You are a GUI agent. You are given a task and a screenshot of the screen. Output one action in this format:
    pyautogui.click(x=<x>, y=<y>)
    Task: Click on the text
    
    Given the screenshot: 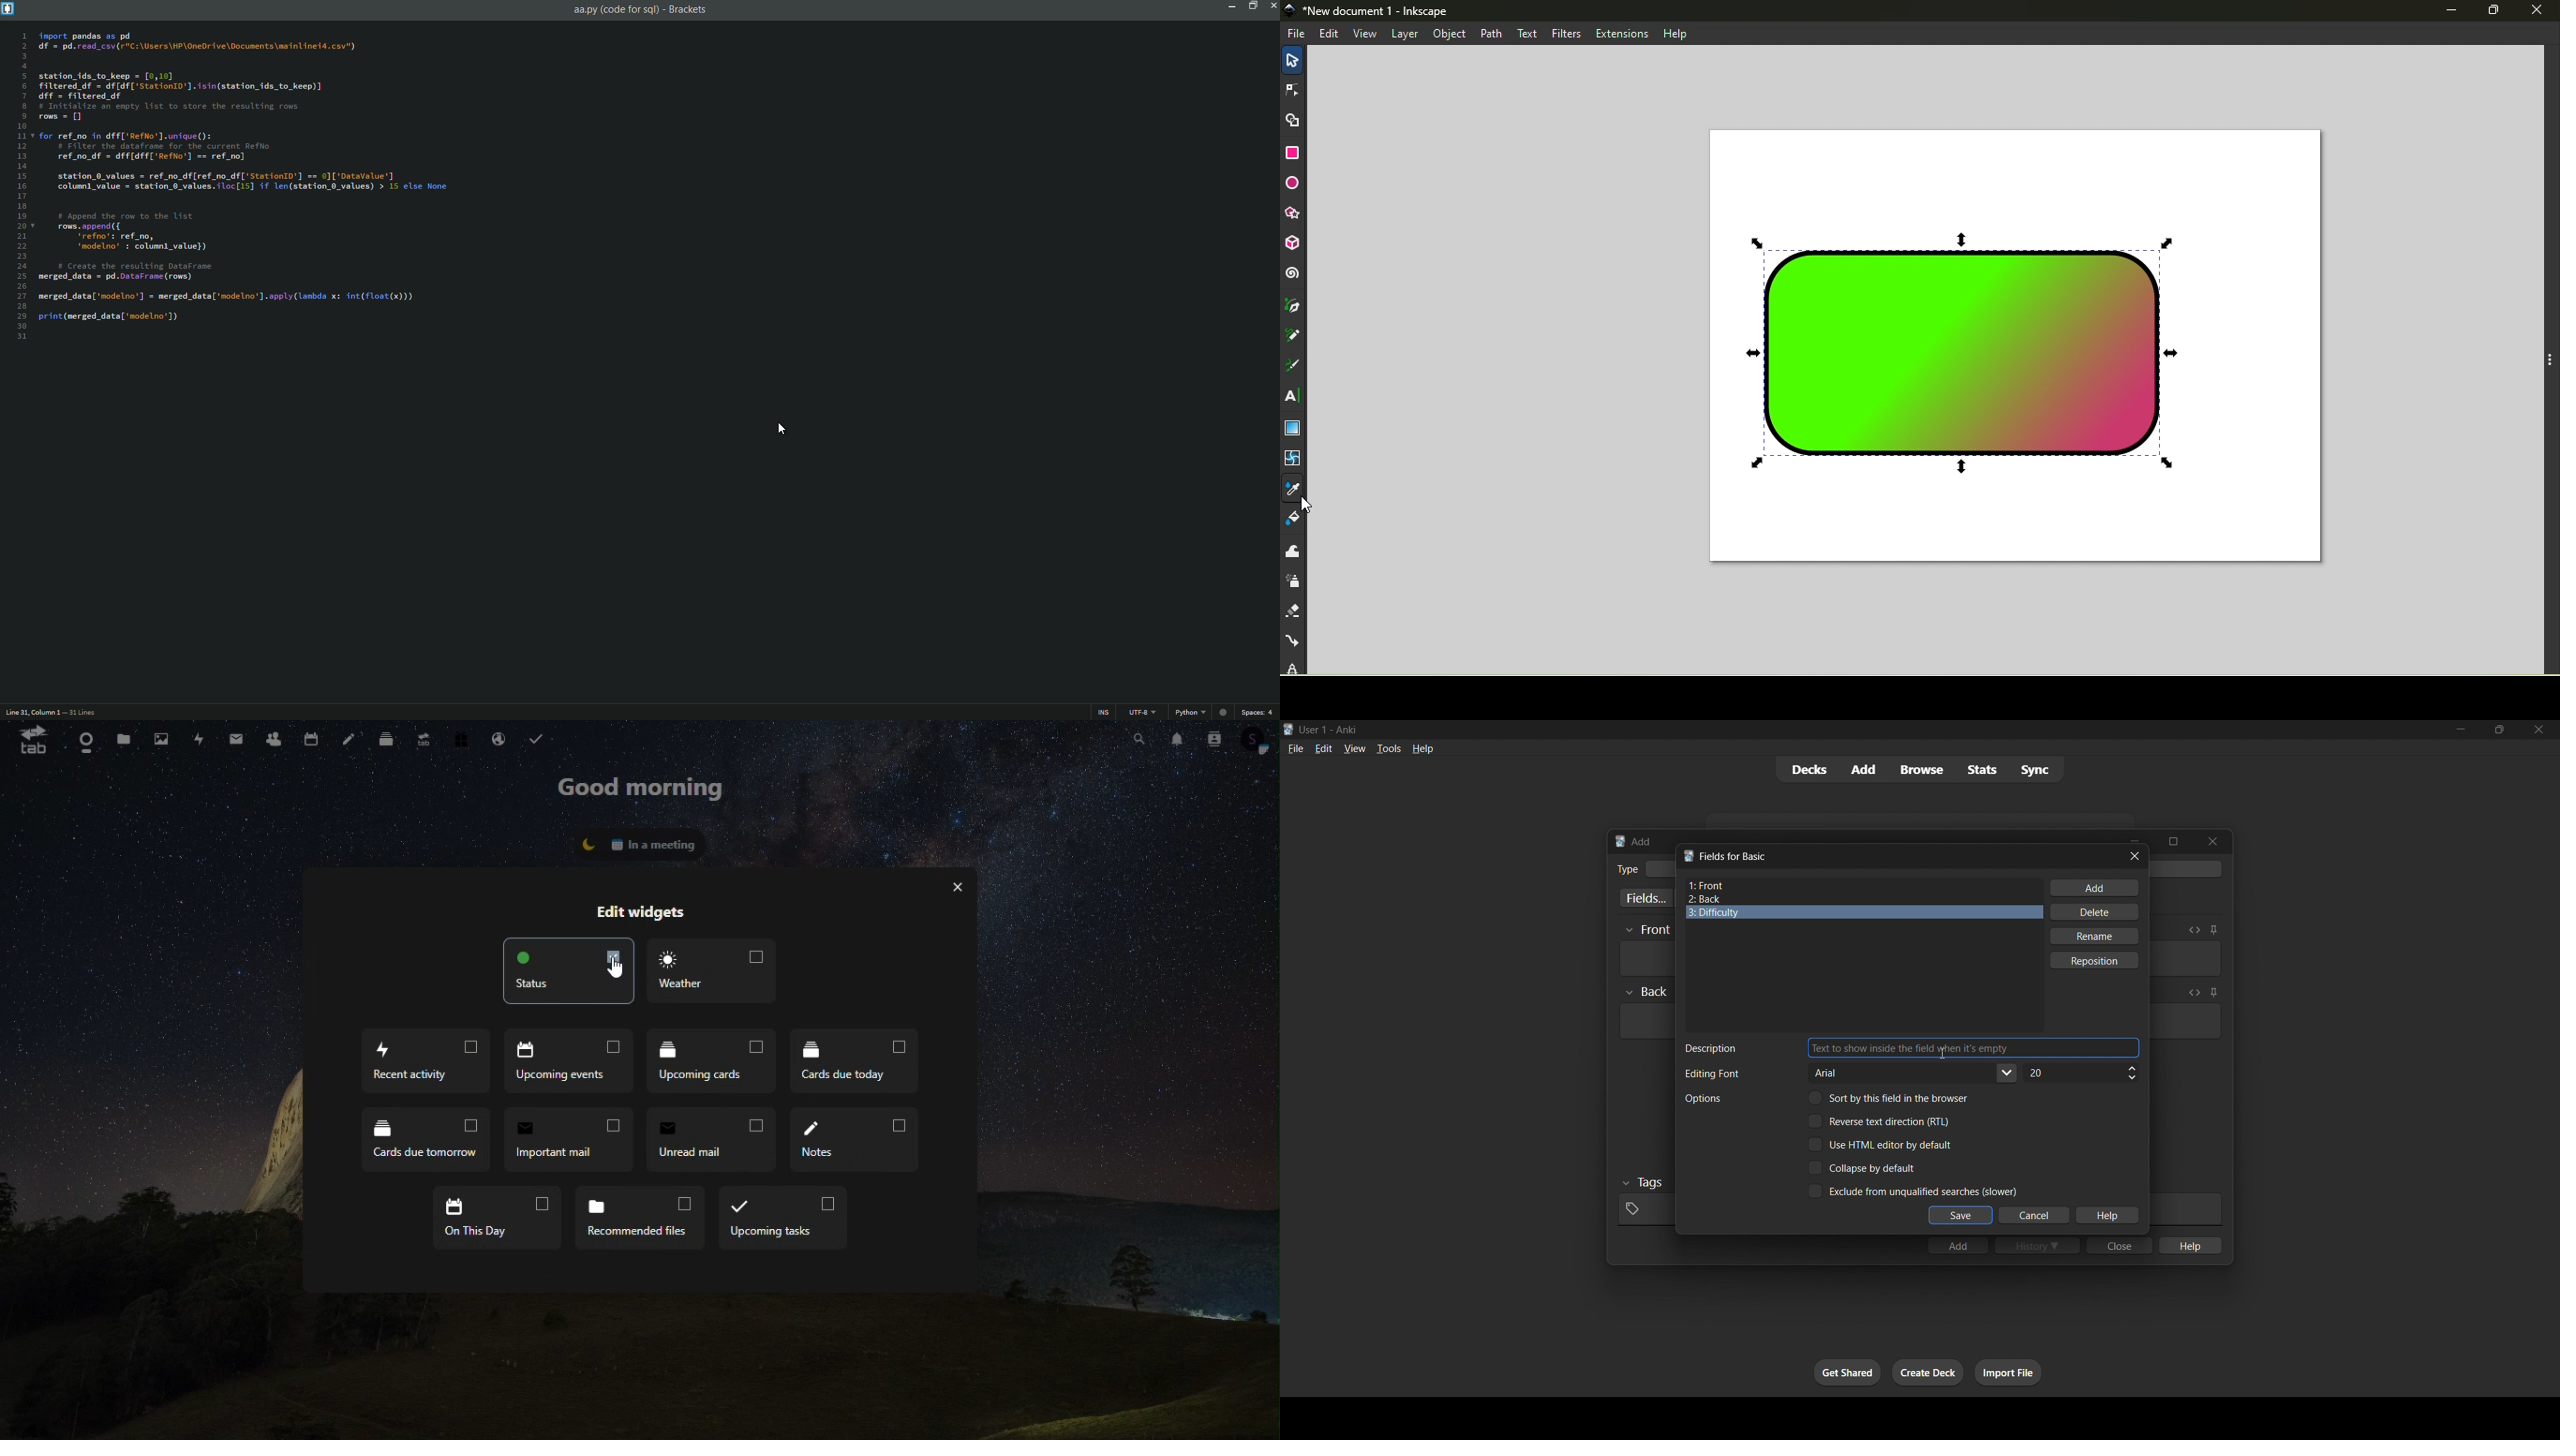 What is the action you would take?
    pyautogui.click(x=1526, y=32)
    